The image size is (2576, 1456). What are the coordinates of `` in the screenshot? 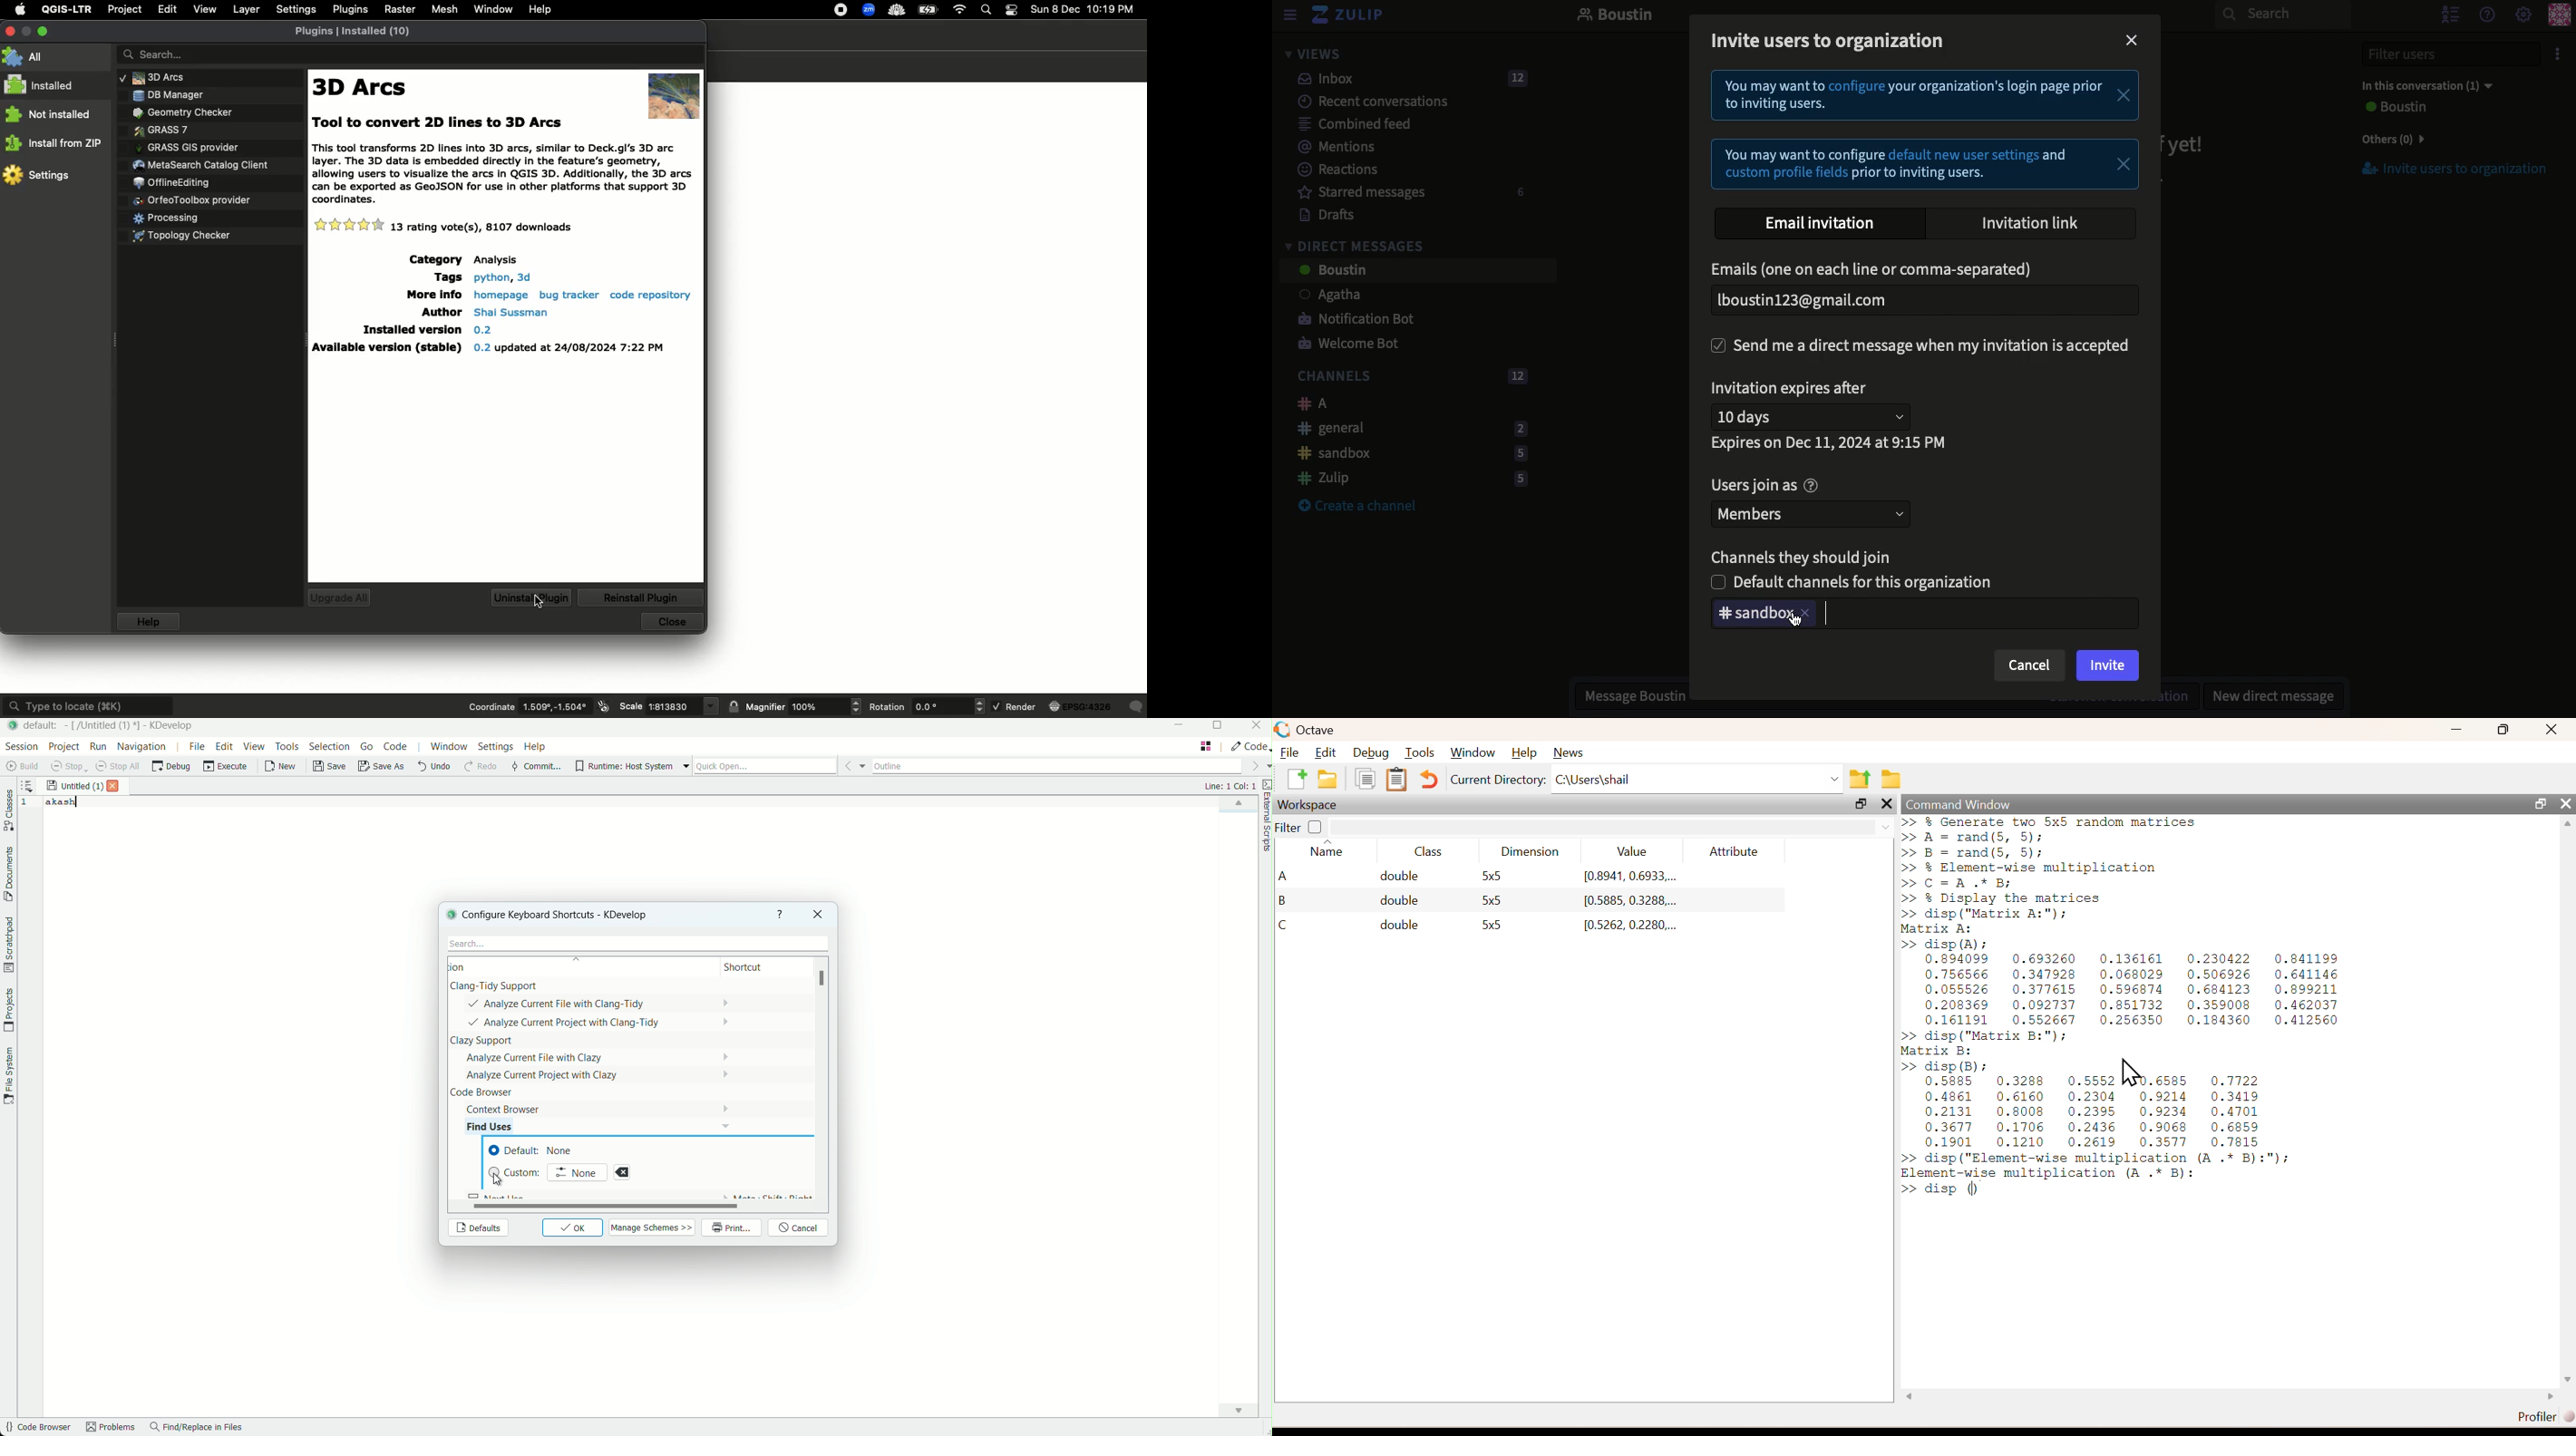 It's located at (2132, 41).